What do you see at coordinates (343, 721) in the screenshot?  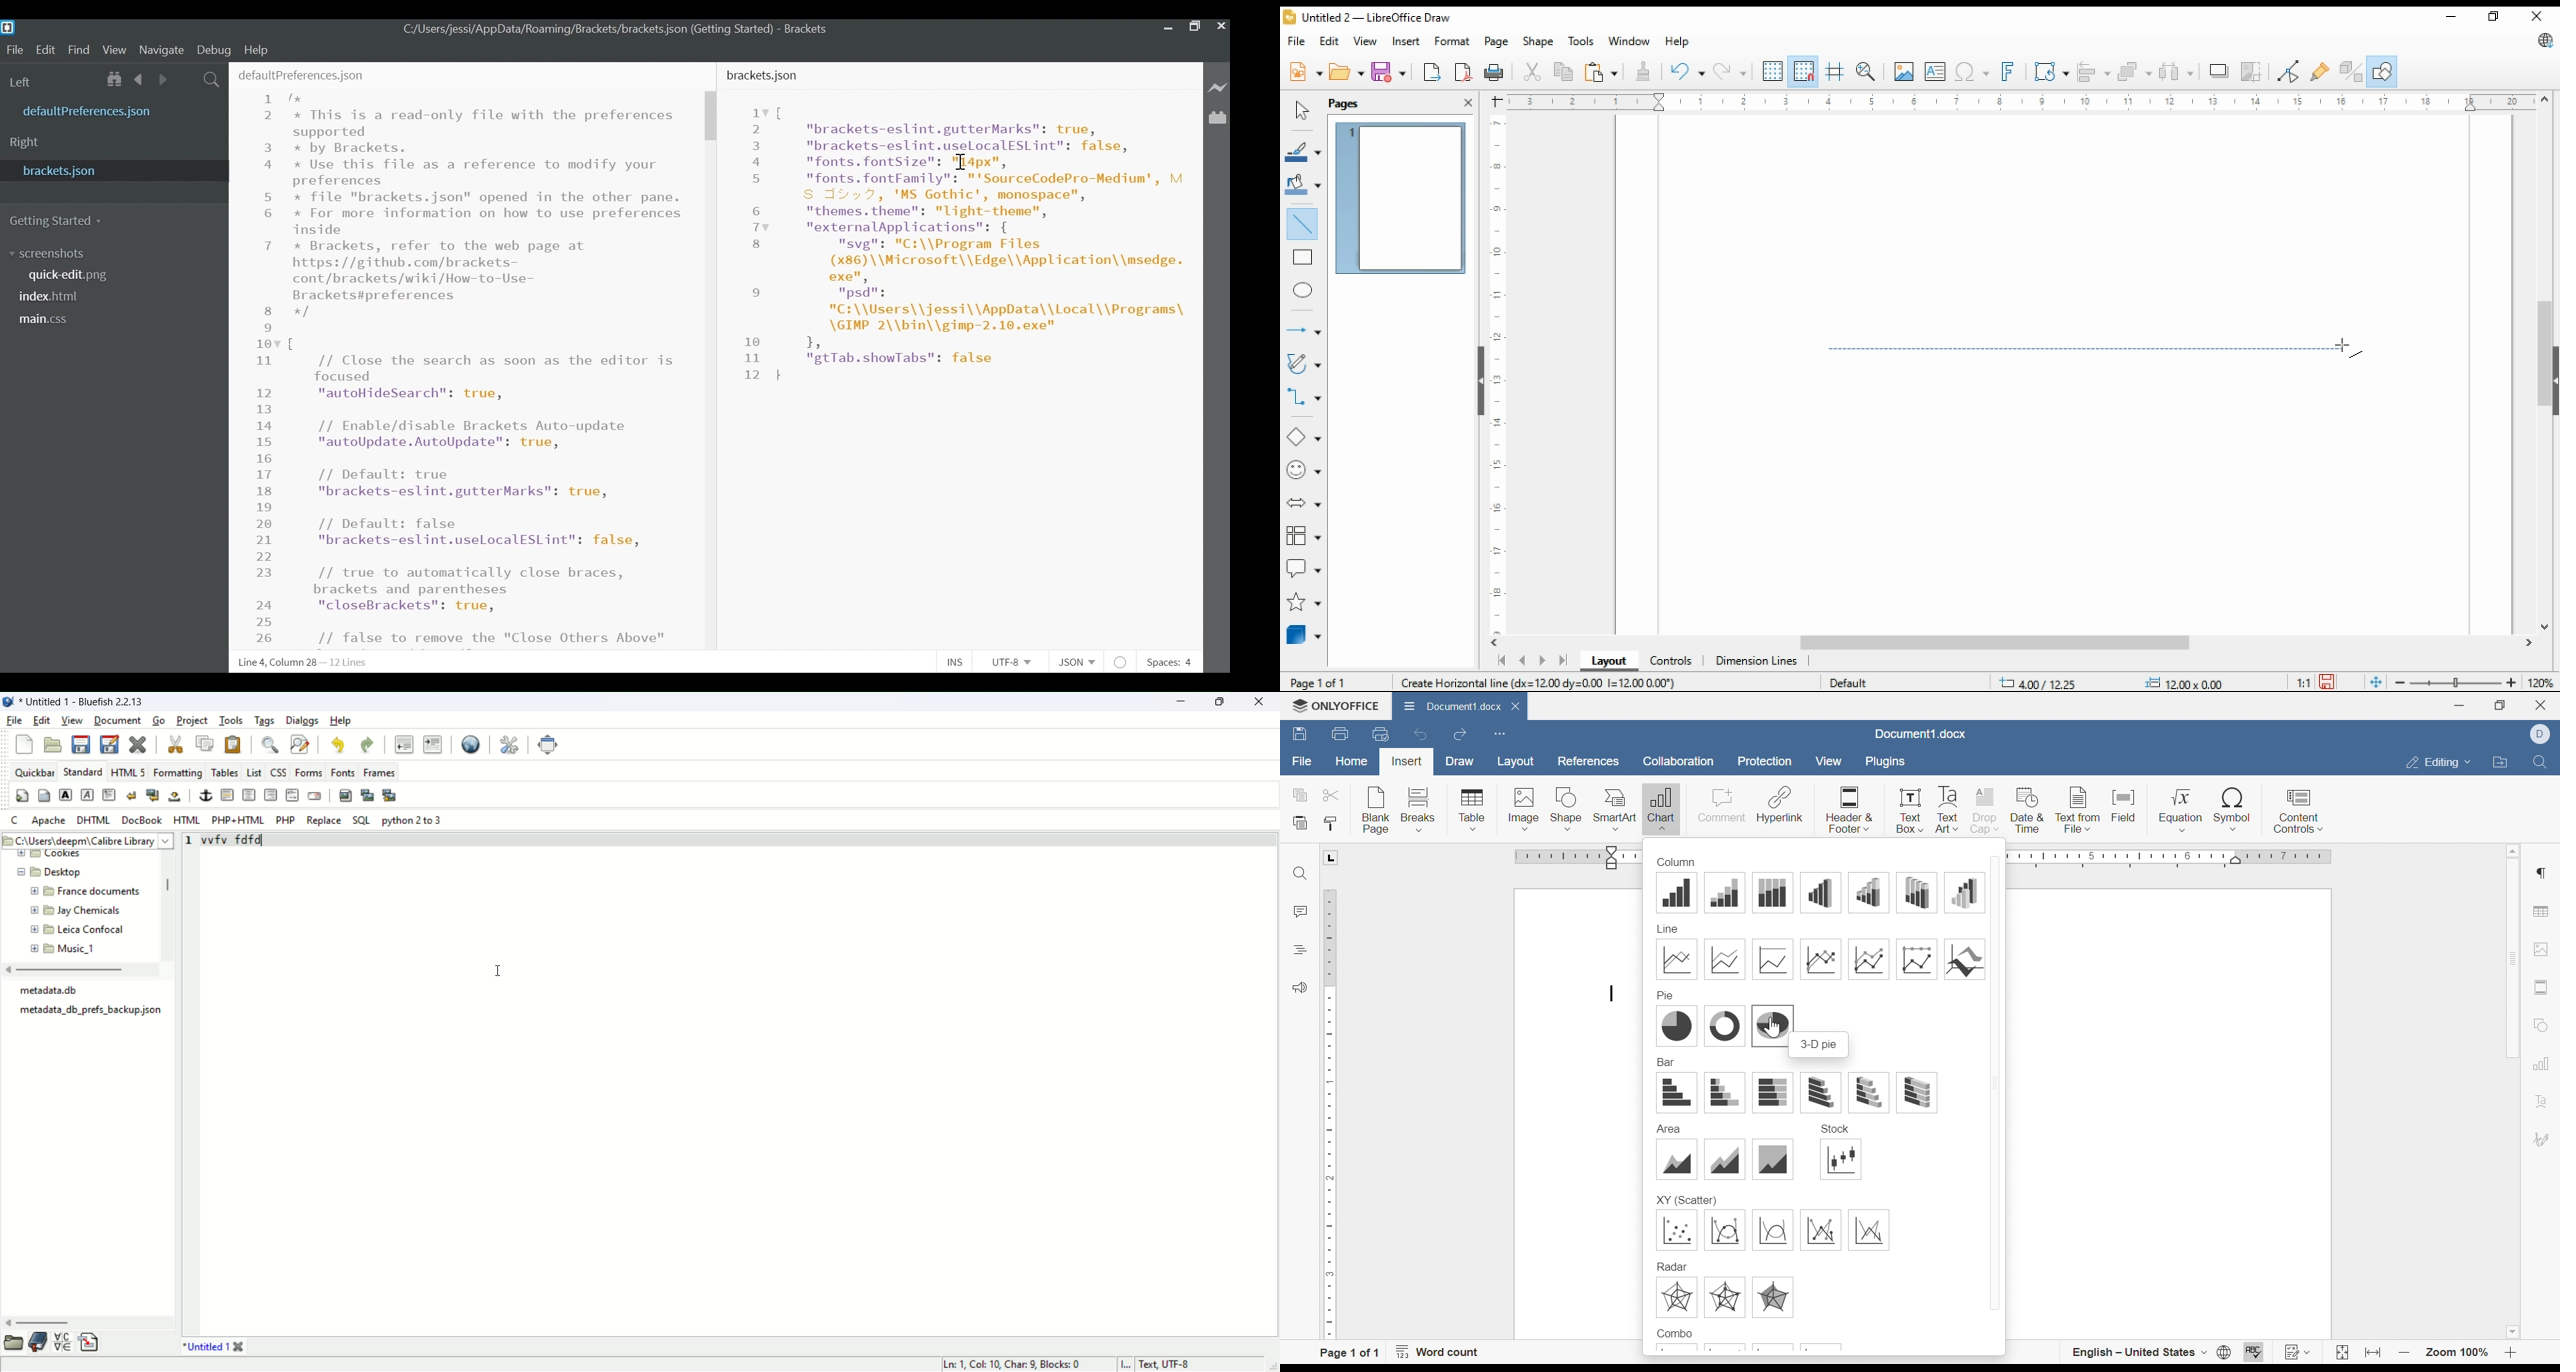 I see `help` at bounding box center [343, 721].